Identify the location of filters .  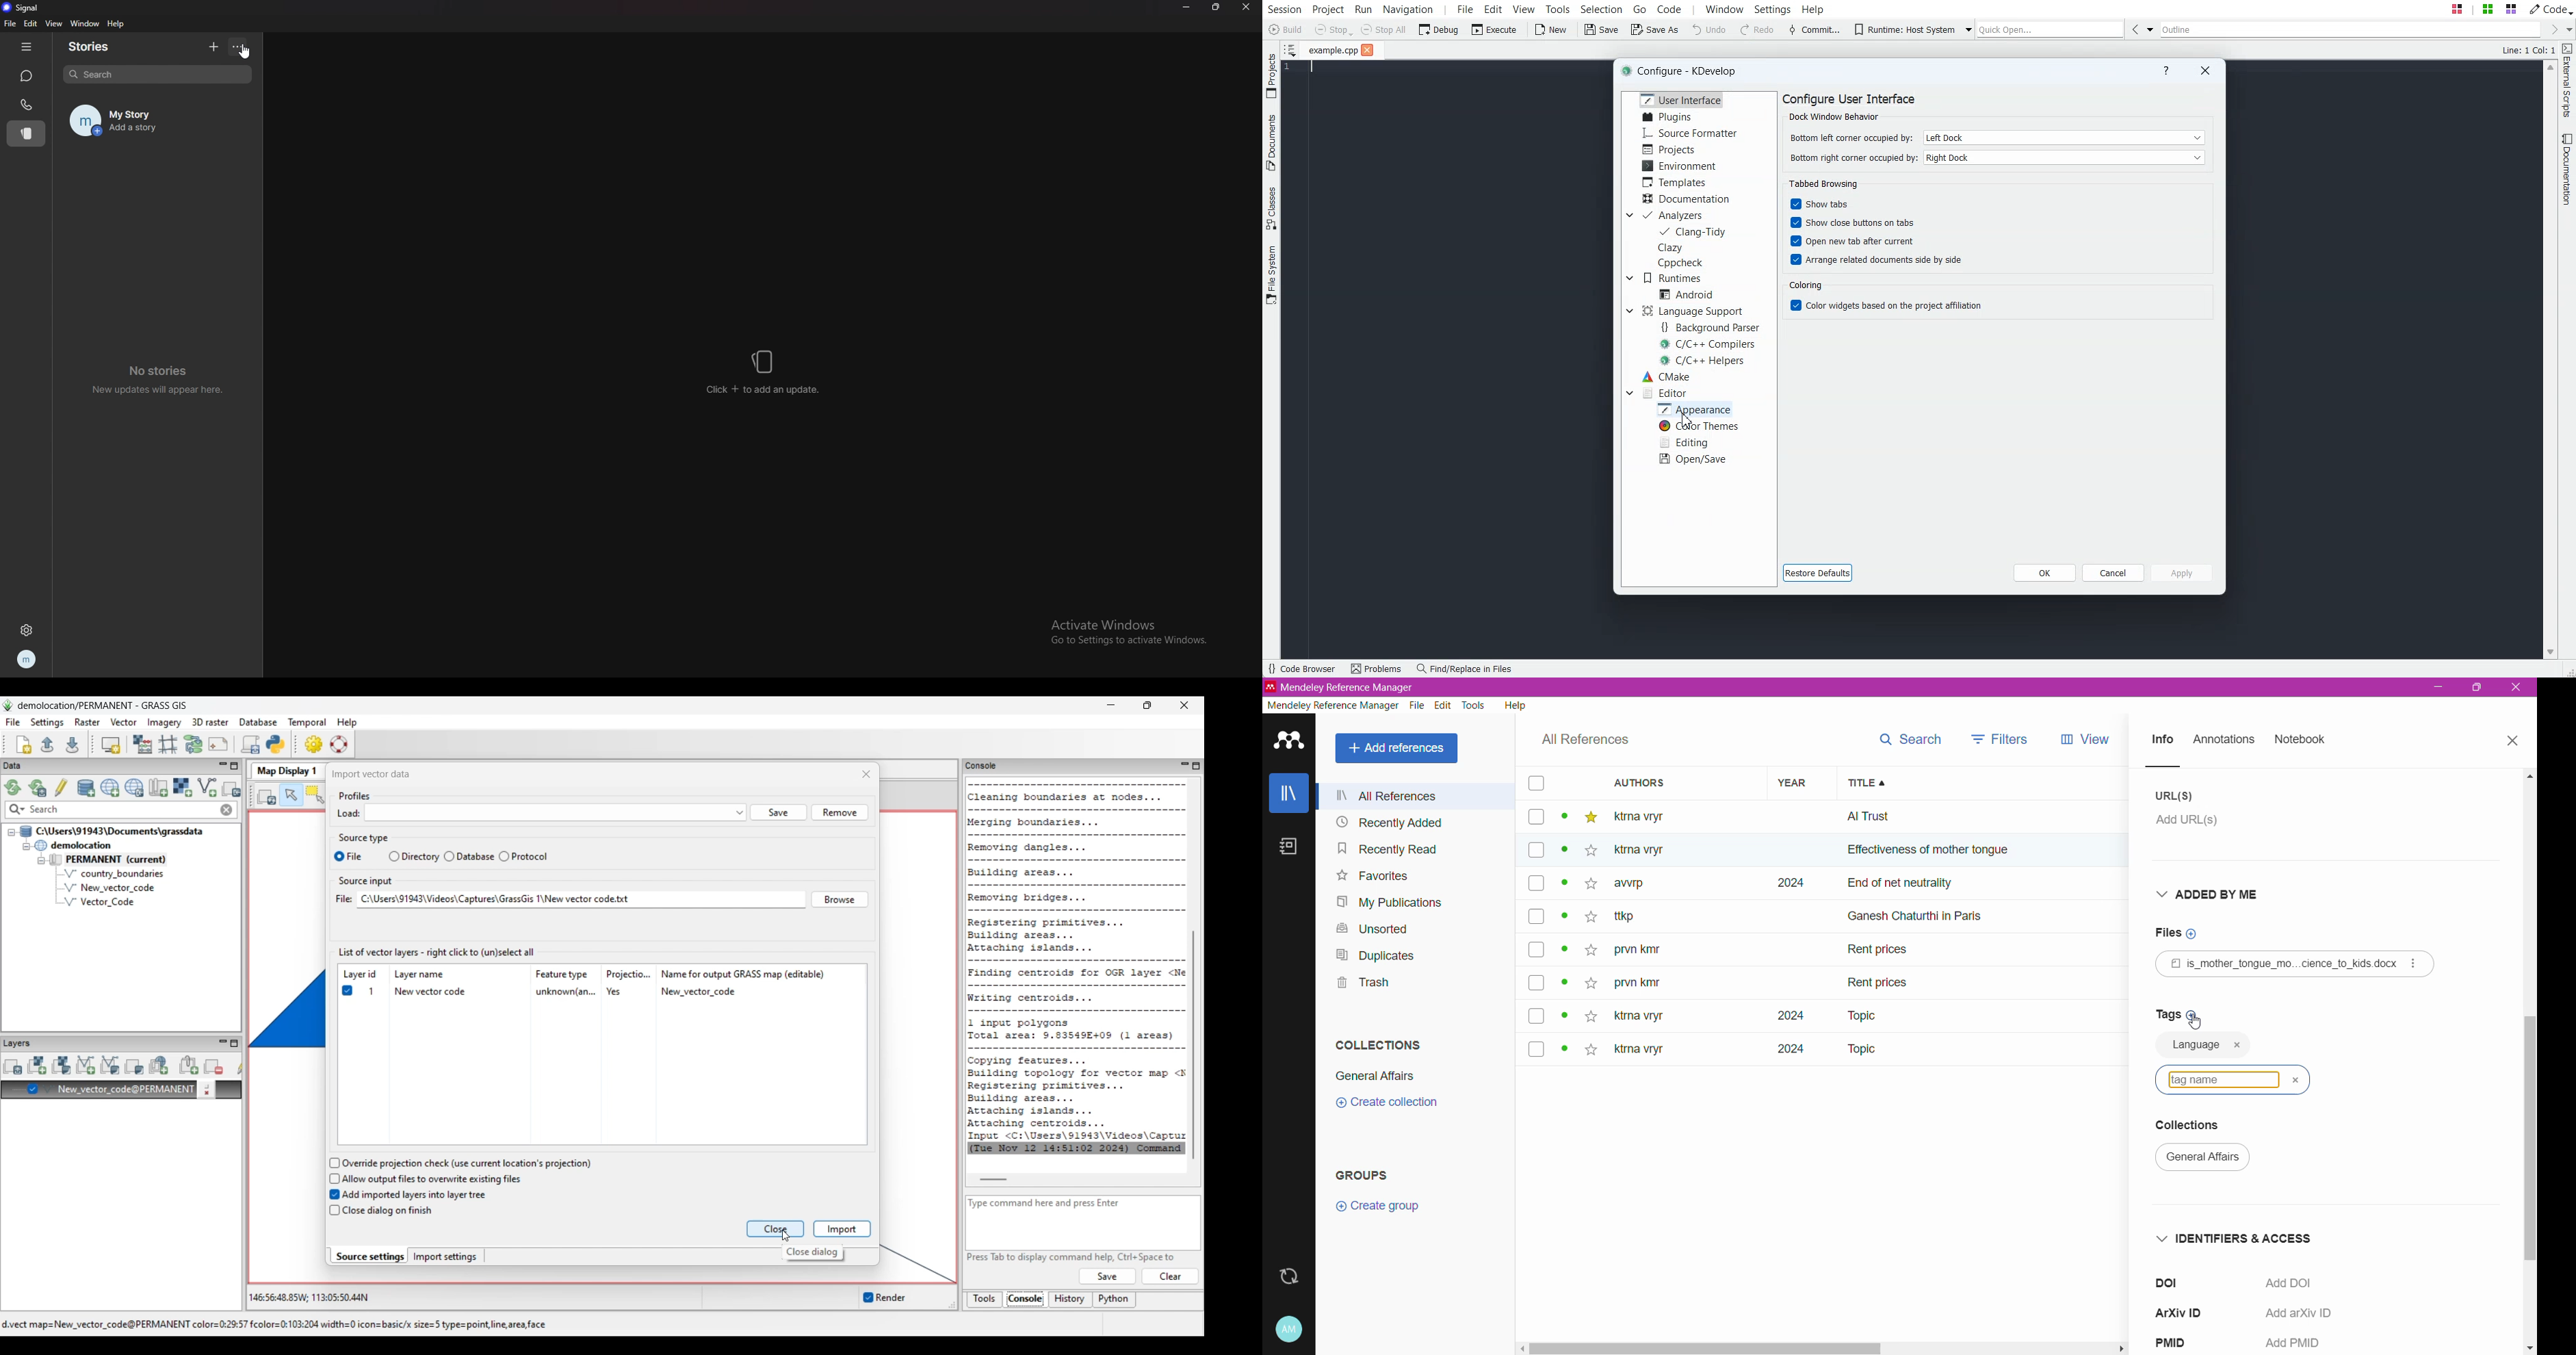
(2000, 738).